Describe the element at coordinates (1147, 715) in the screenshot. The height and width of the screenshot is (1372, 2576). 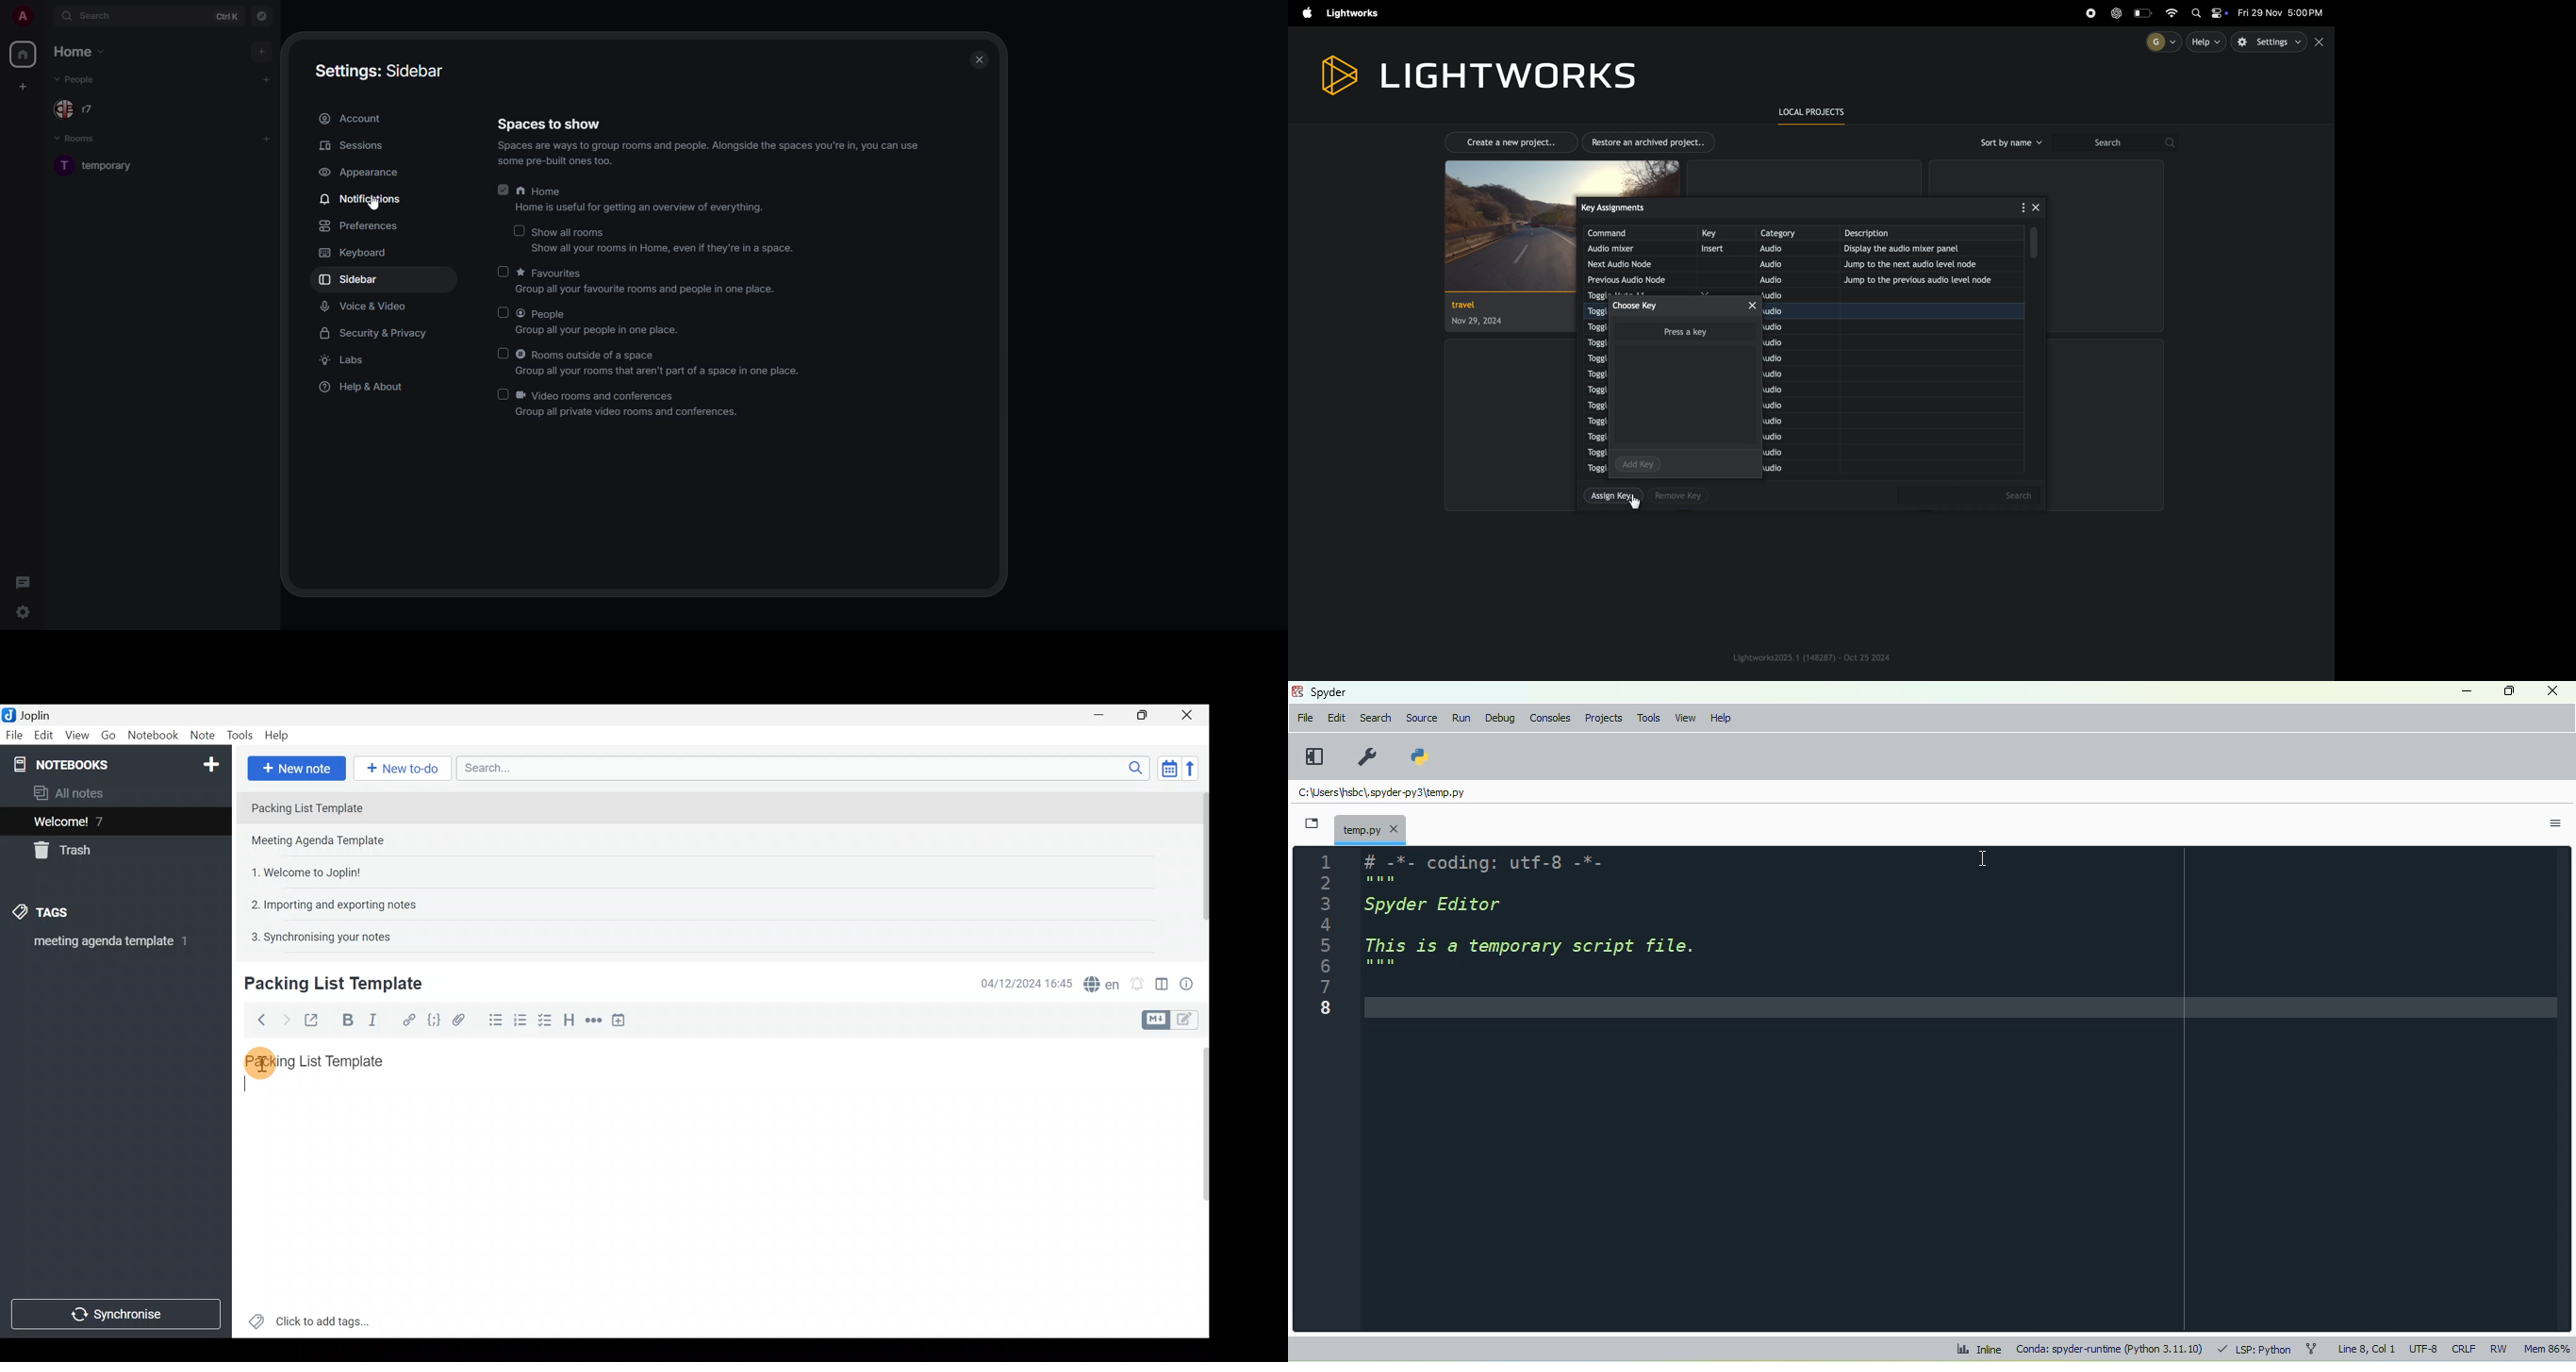
I see `Maximise` at that location.